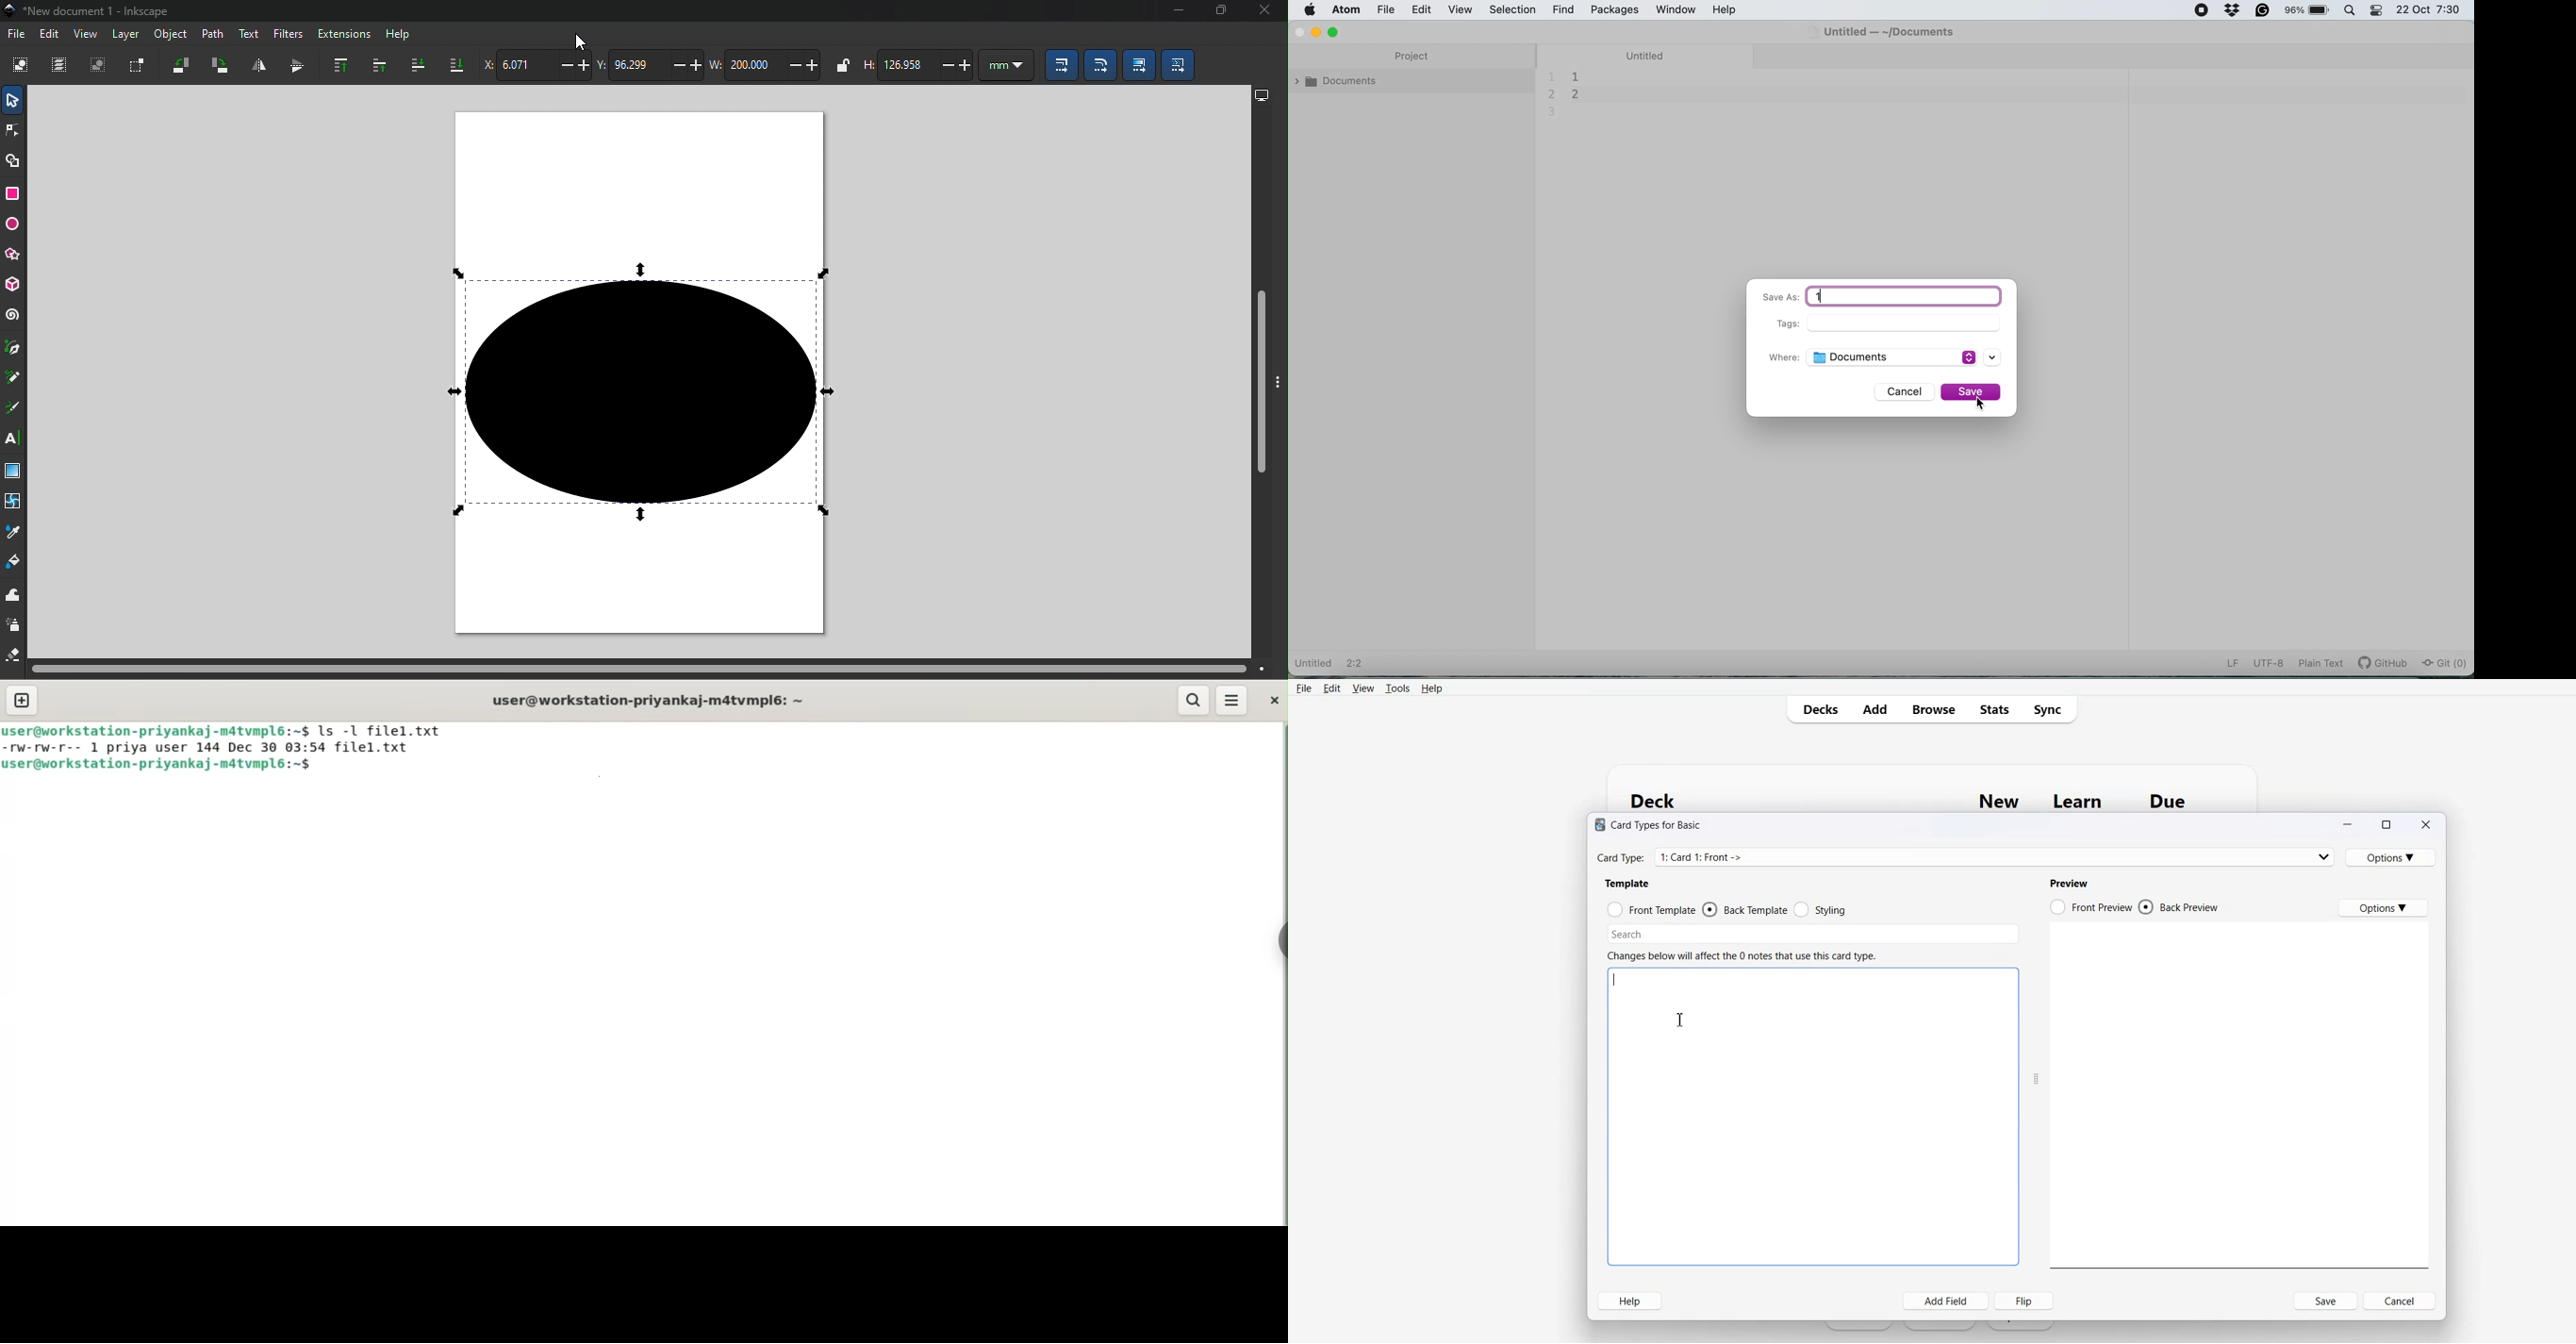 The height and width of the screenshot is (1344, 2576). Describe the element at coordinates (766, 64) in the screenshot. I see `width of selection` at that location.